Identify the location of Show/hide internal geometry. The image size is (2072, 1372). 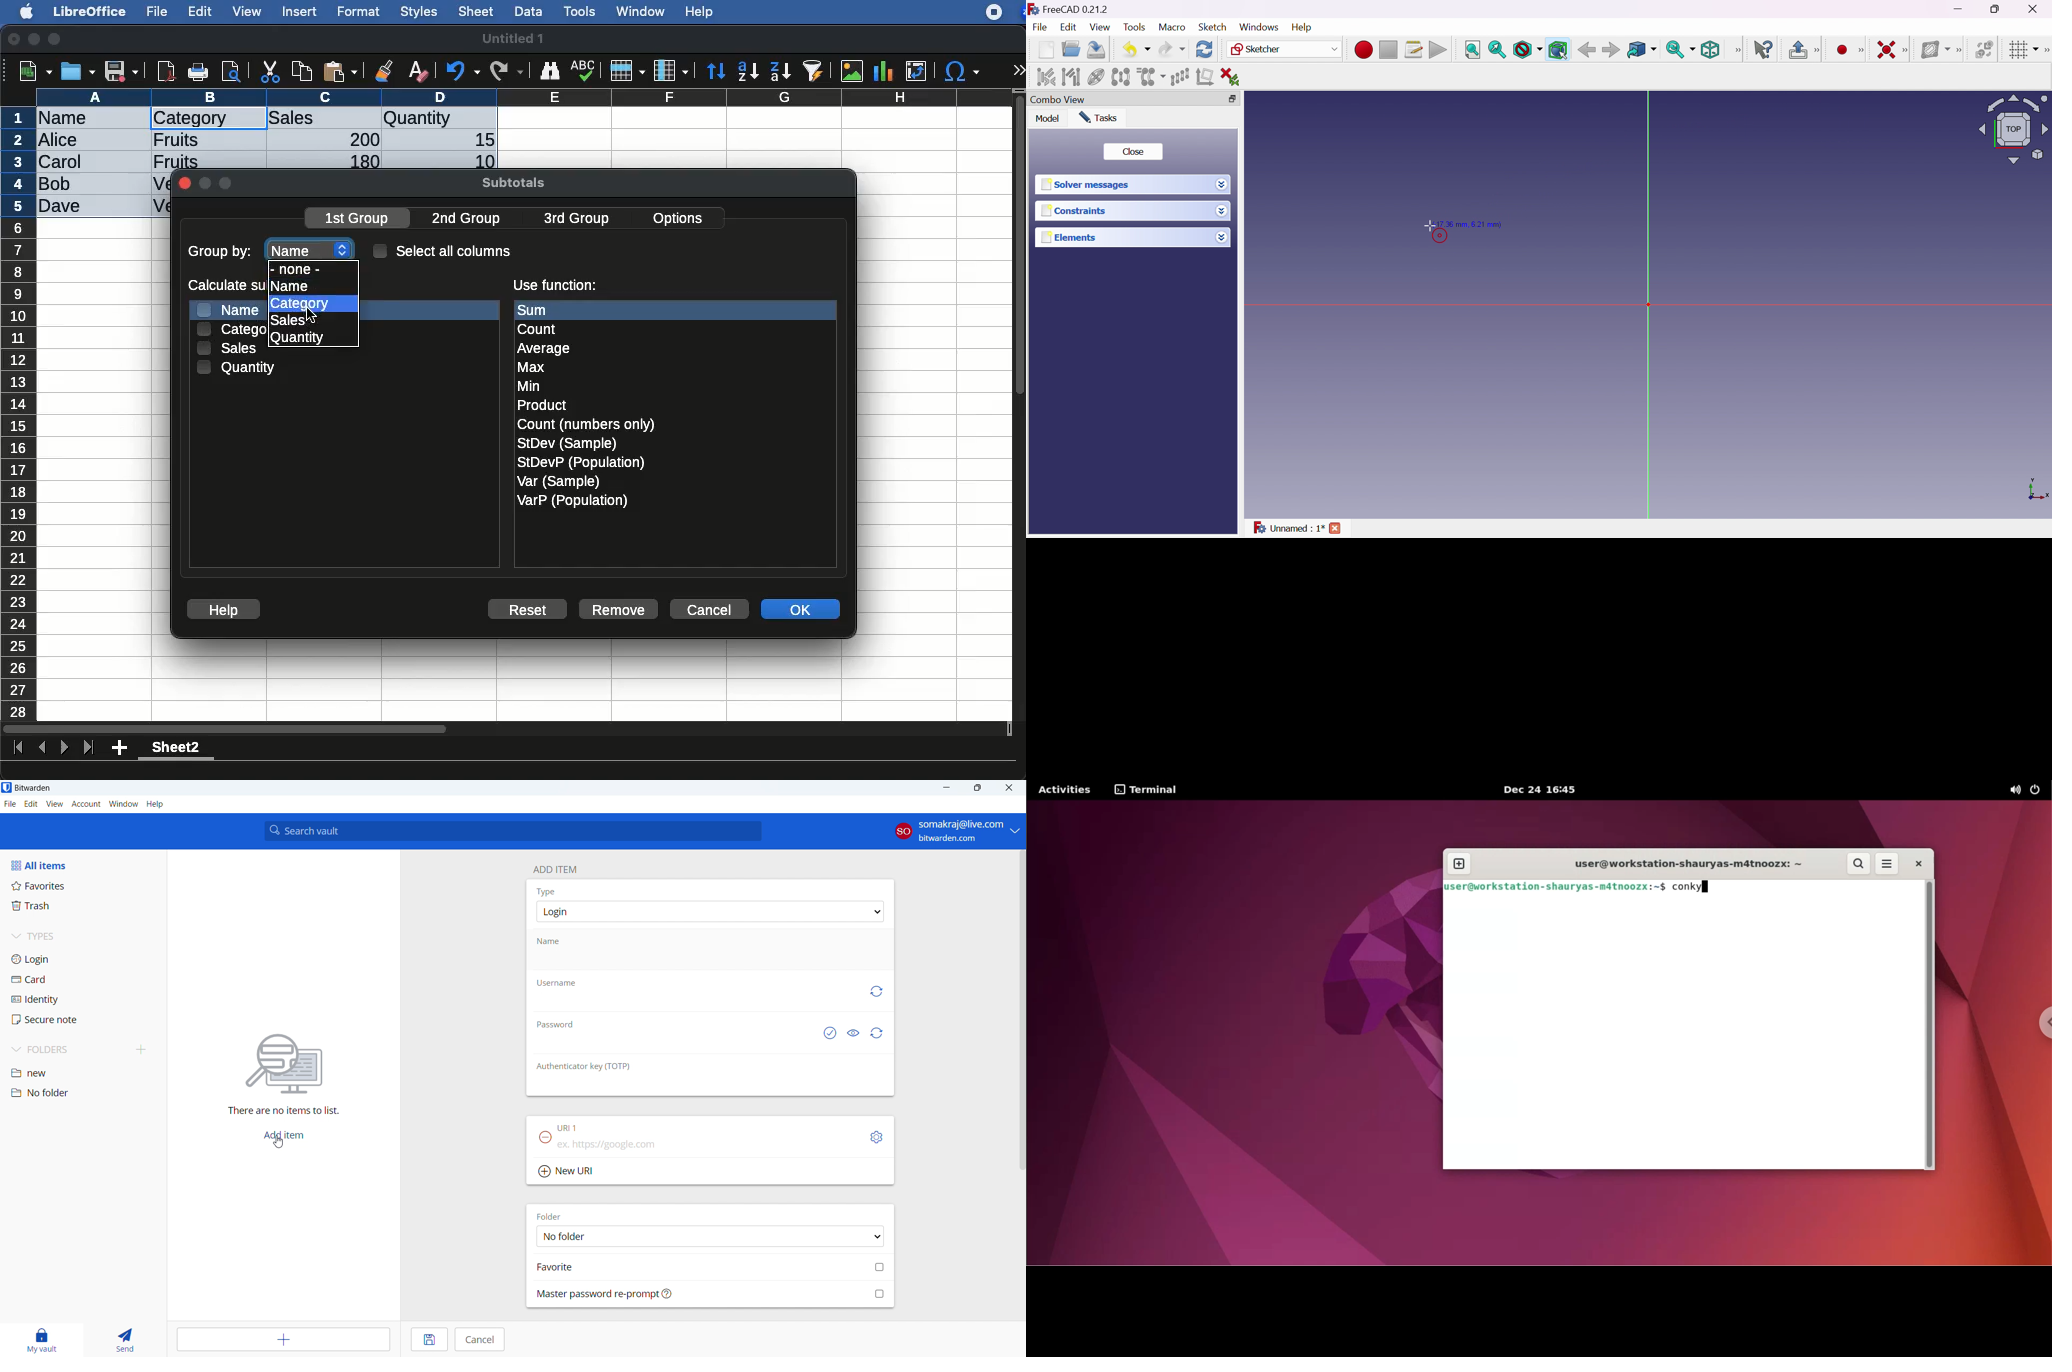
(1097, 77).